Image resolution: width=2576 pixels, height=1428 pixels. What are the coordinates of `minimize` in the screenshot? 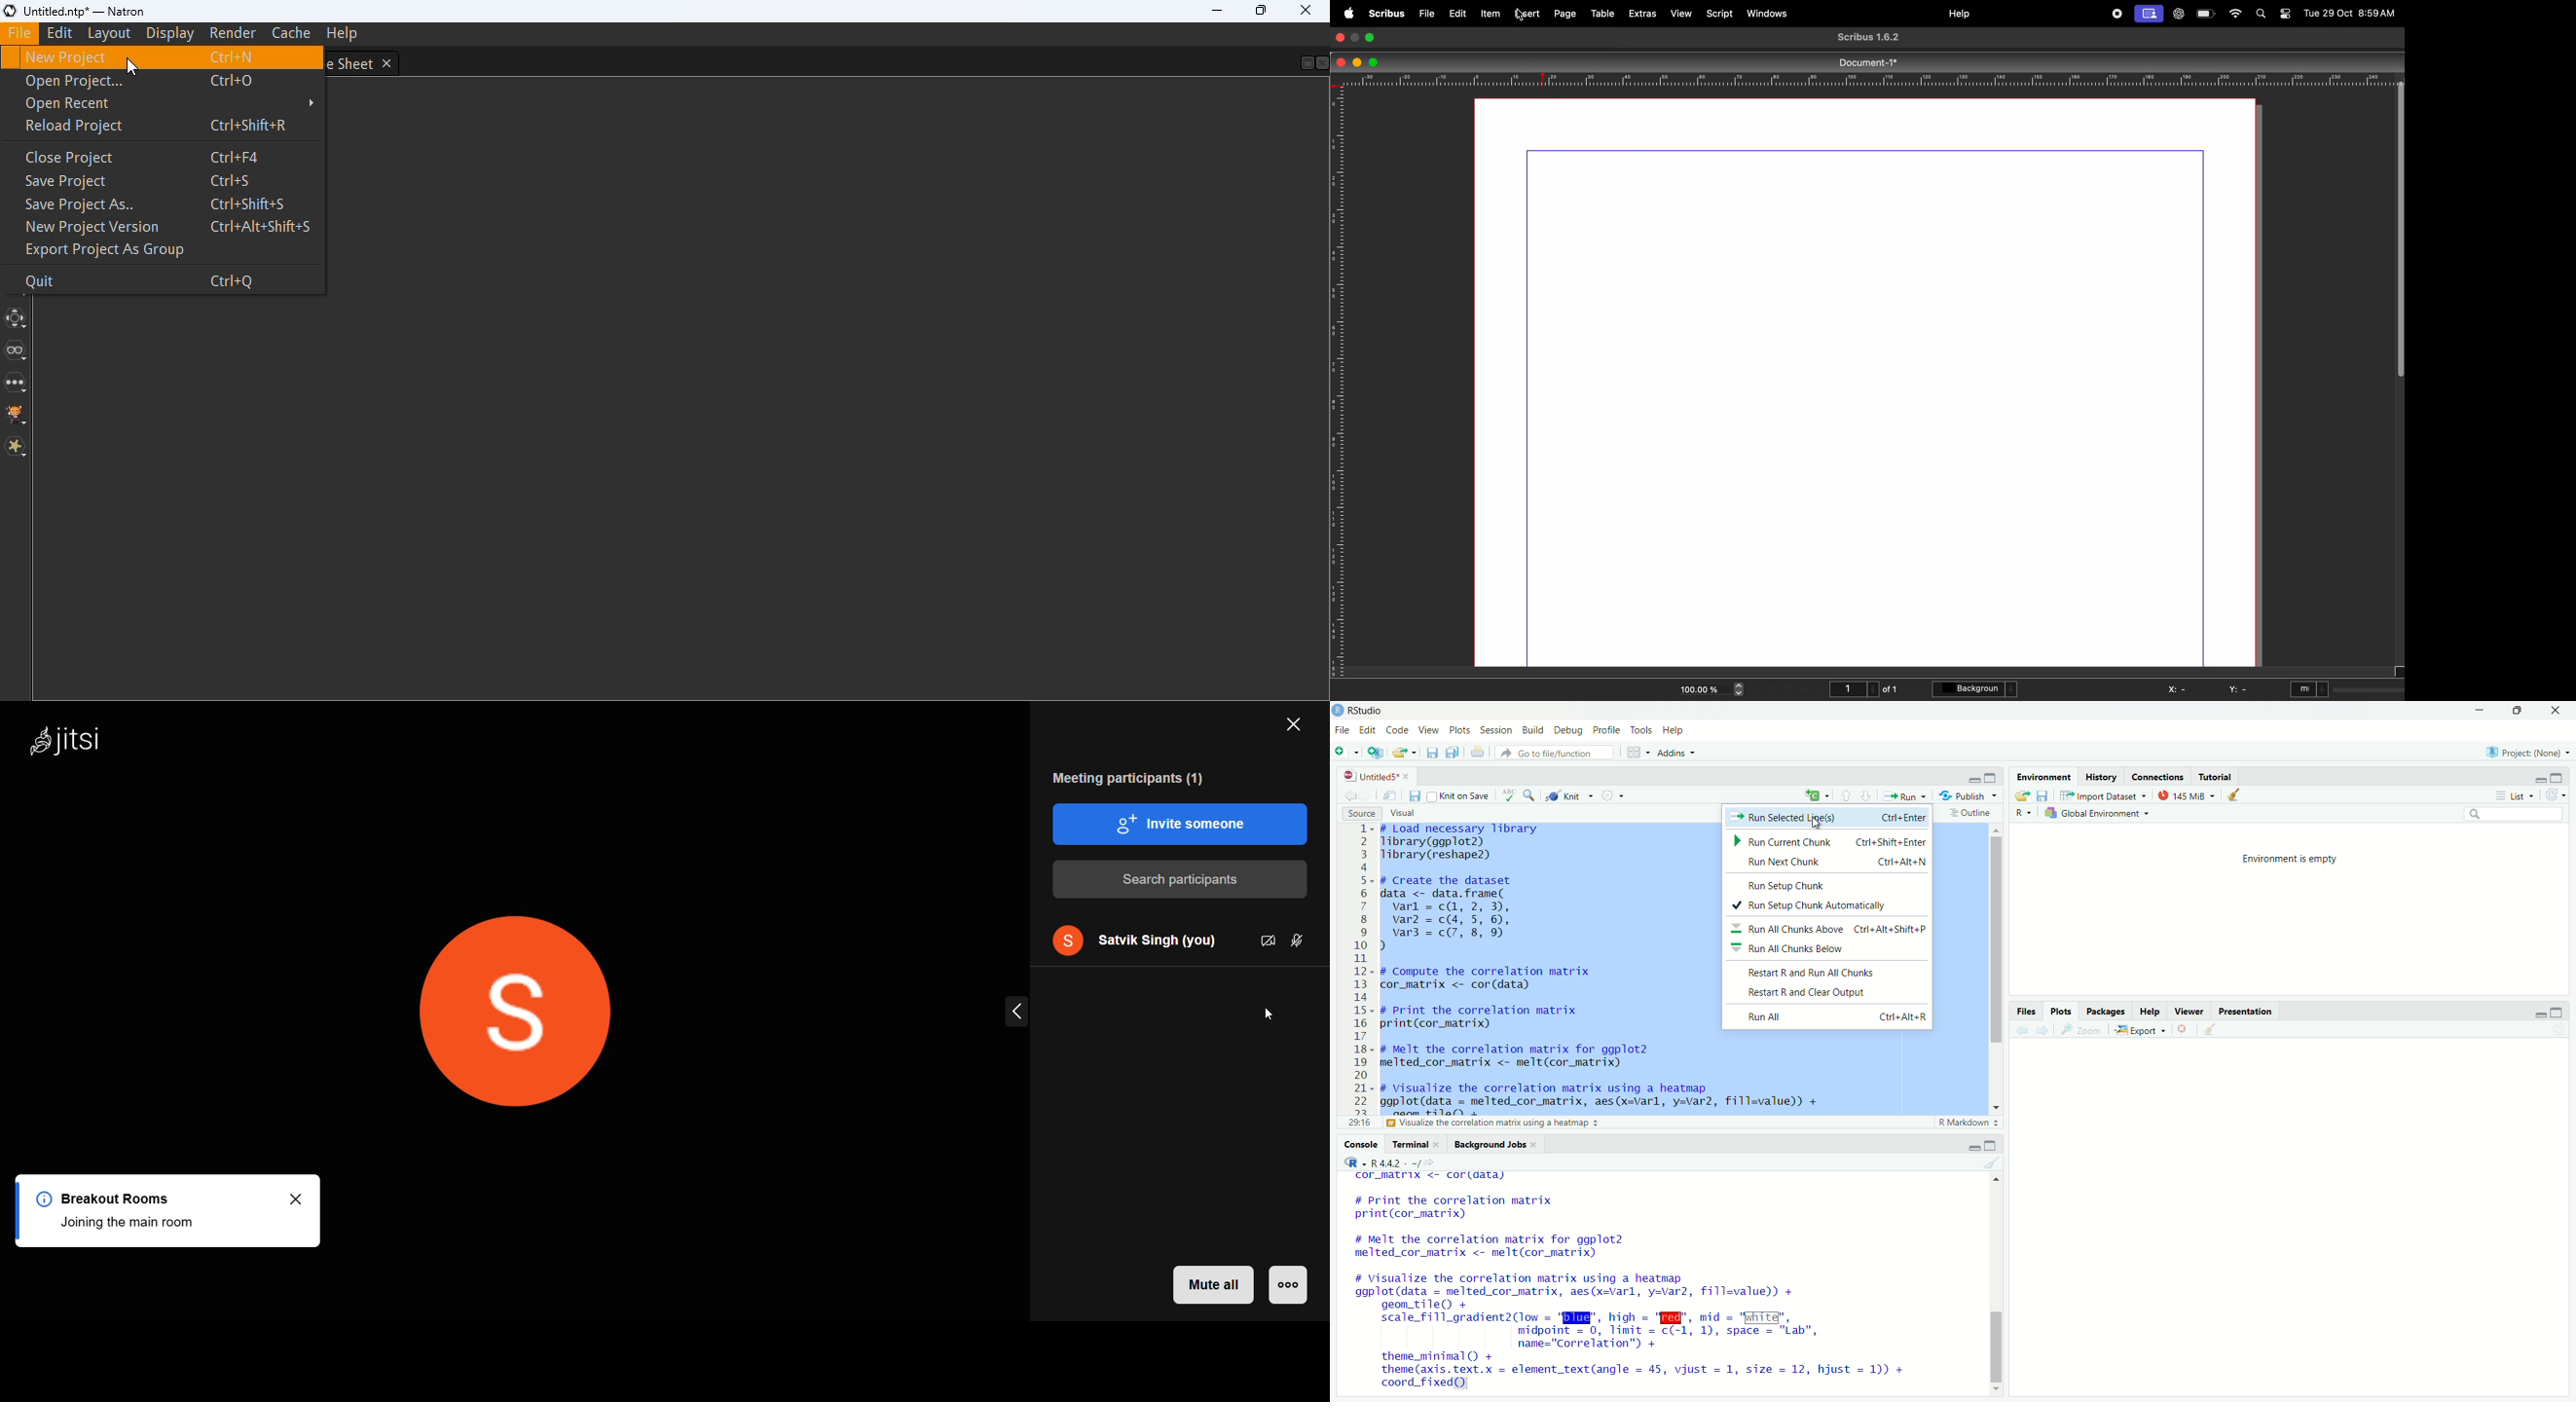 It's located at (2479, 710).